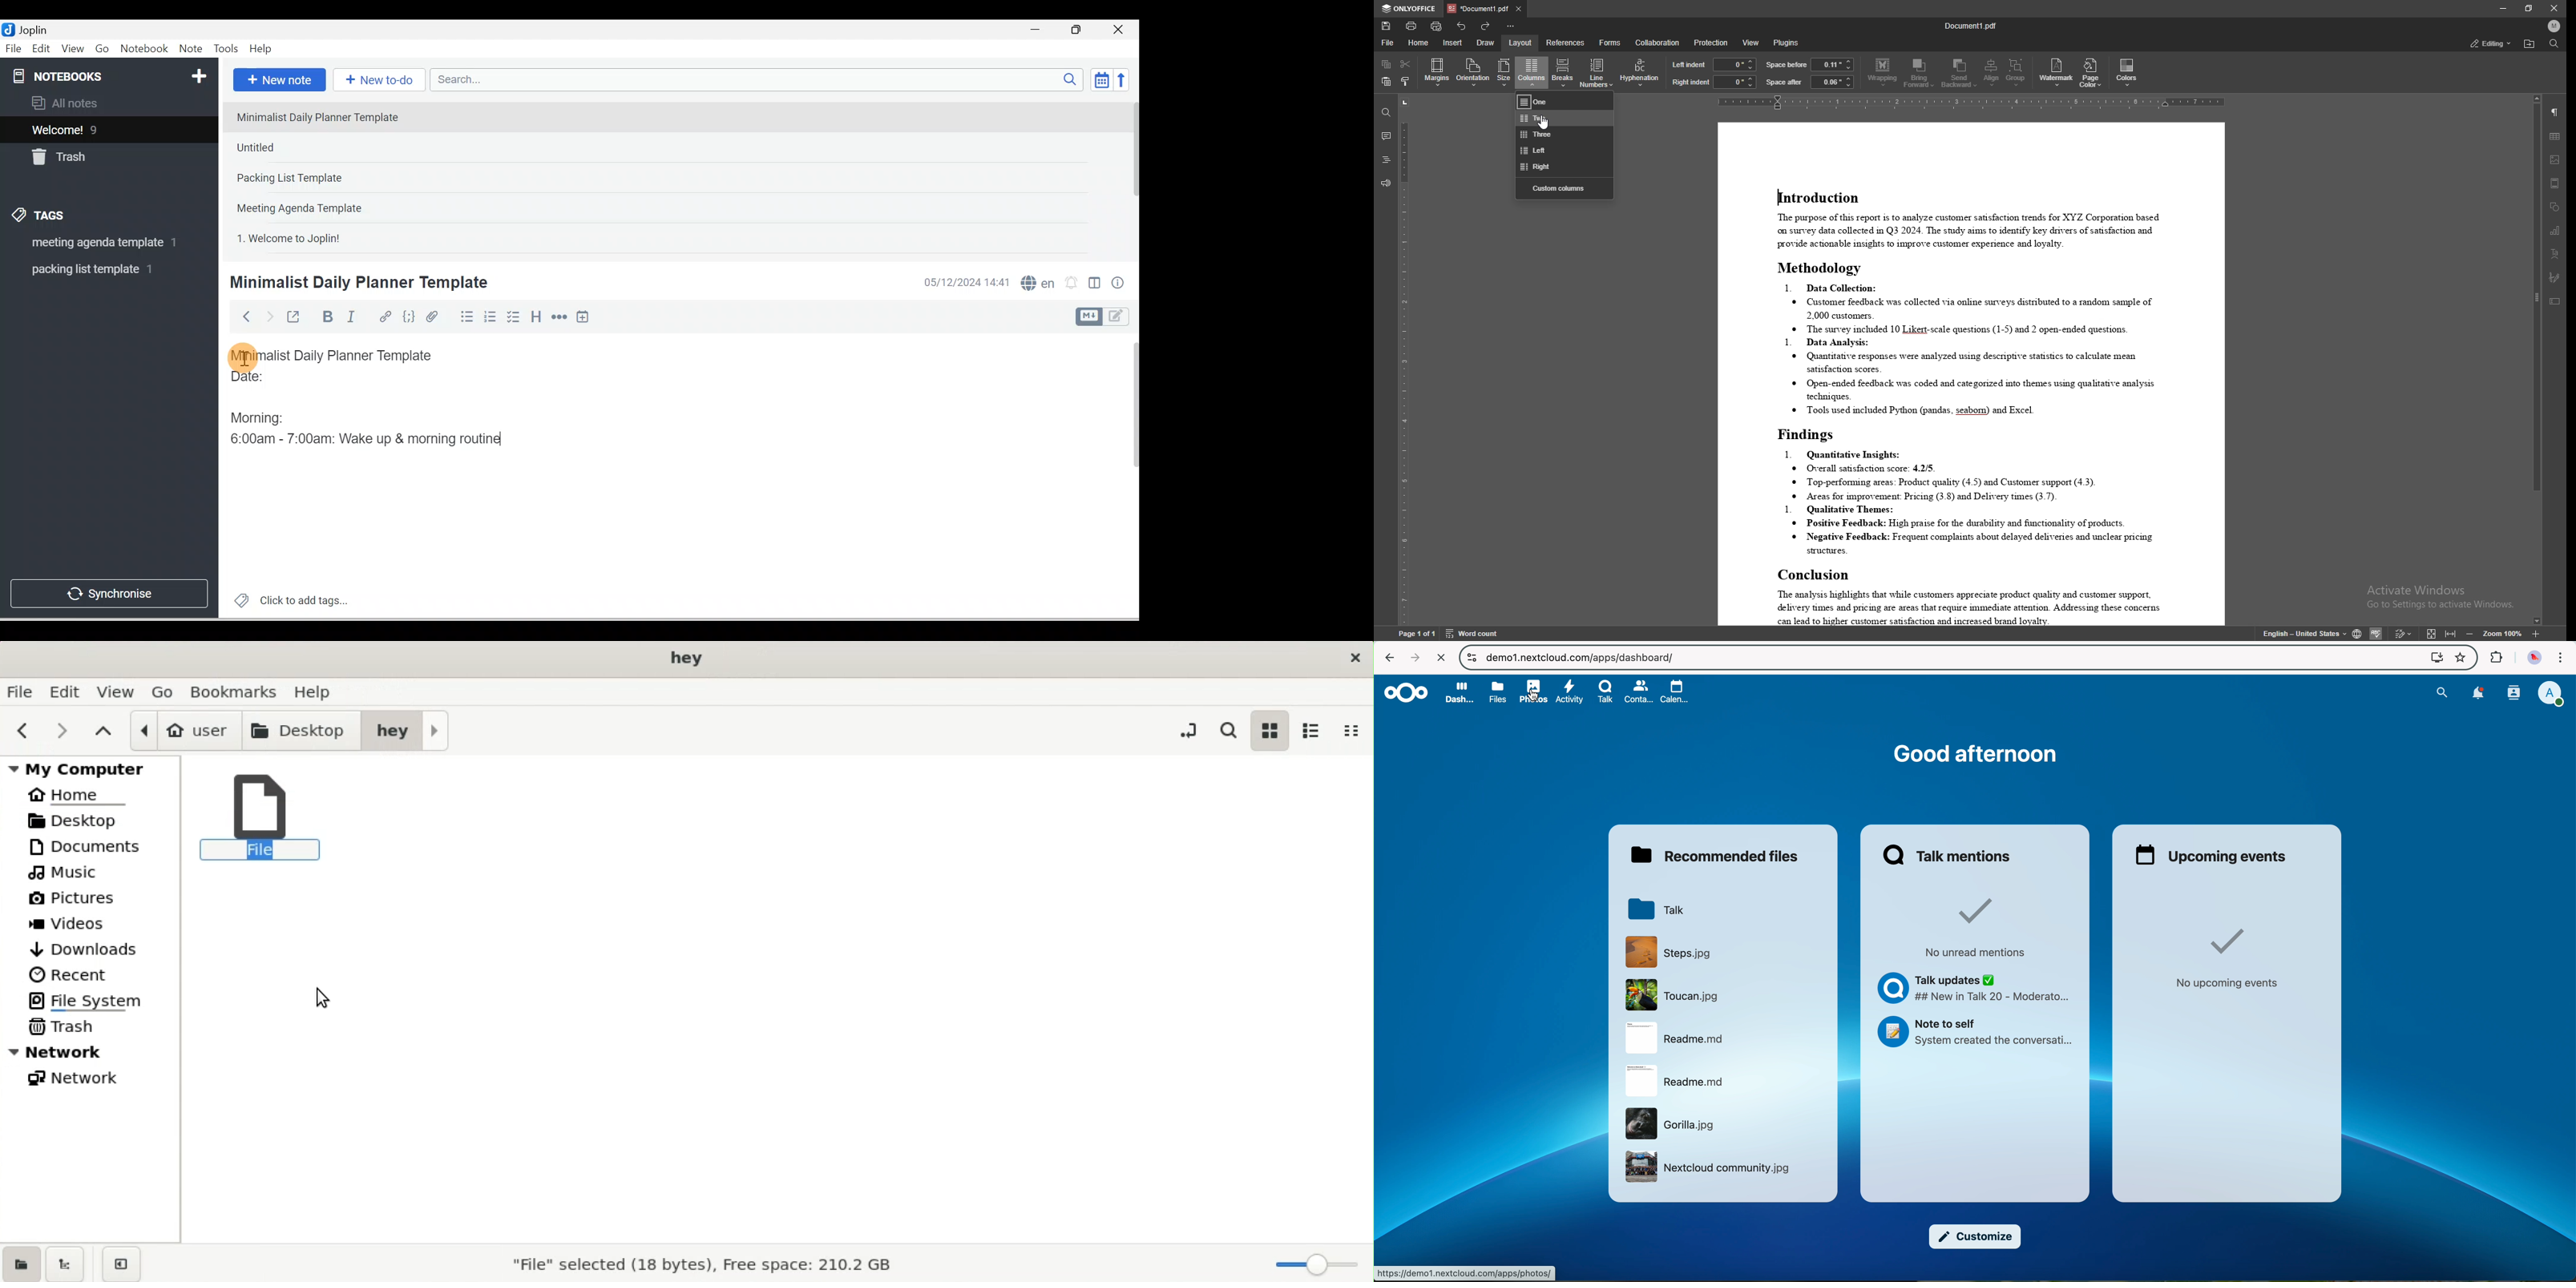 The height and width of the screenshot is (1288, 2576). I want to click on three columns, so click(1565, 134).